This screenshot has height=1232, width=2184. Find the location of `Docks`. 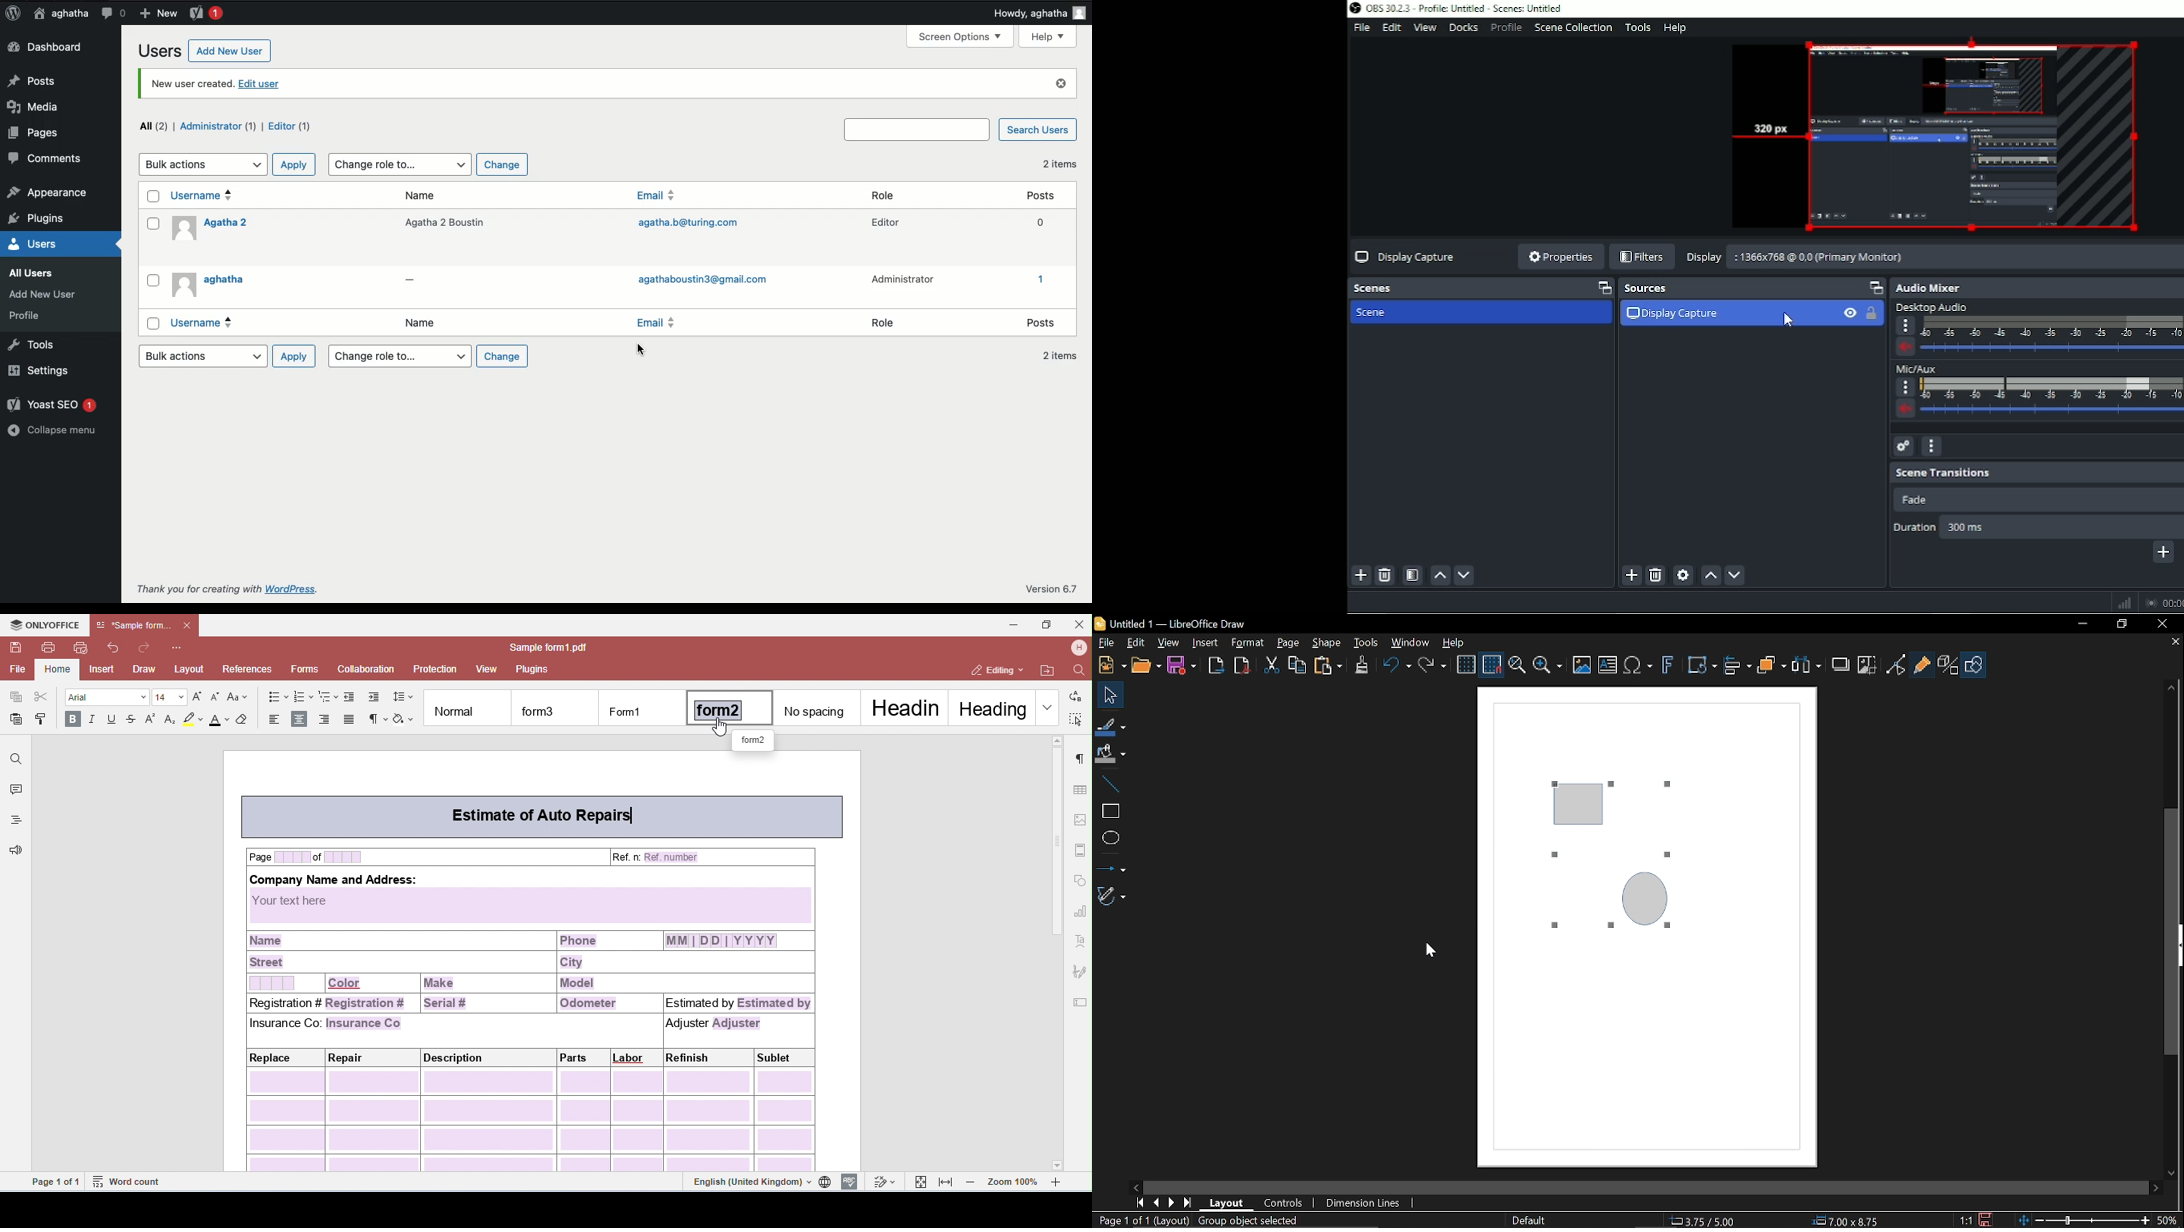

Docks is located at coordinates (1462, 28).